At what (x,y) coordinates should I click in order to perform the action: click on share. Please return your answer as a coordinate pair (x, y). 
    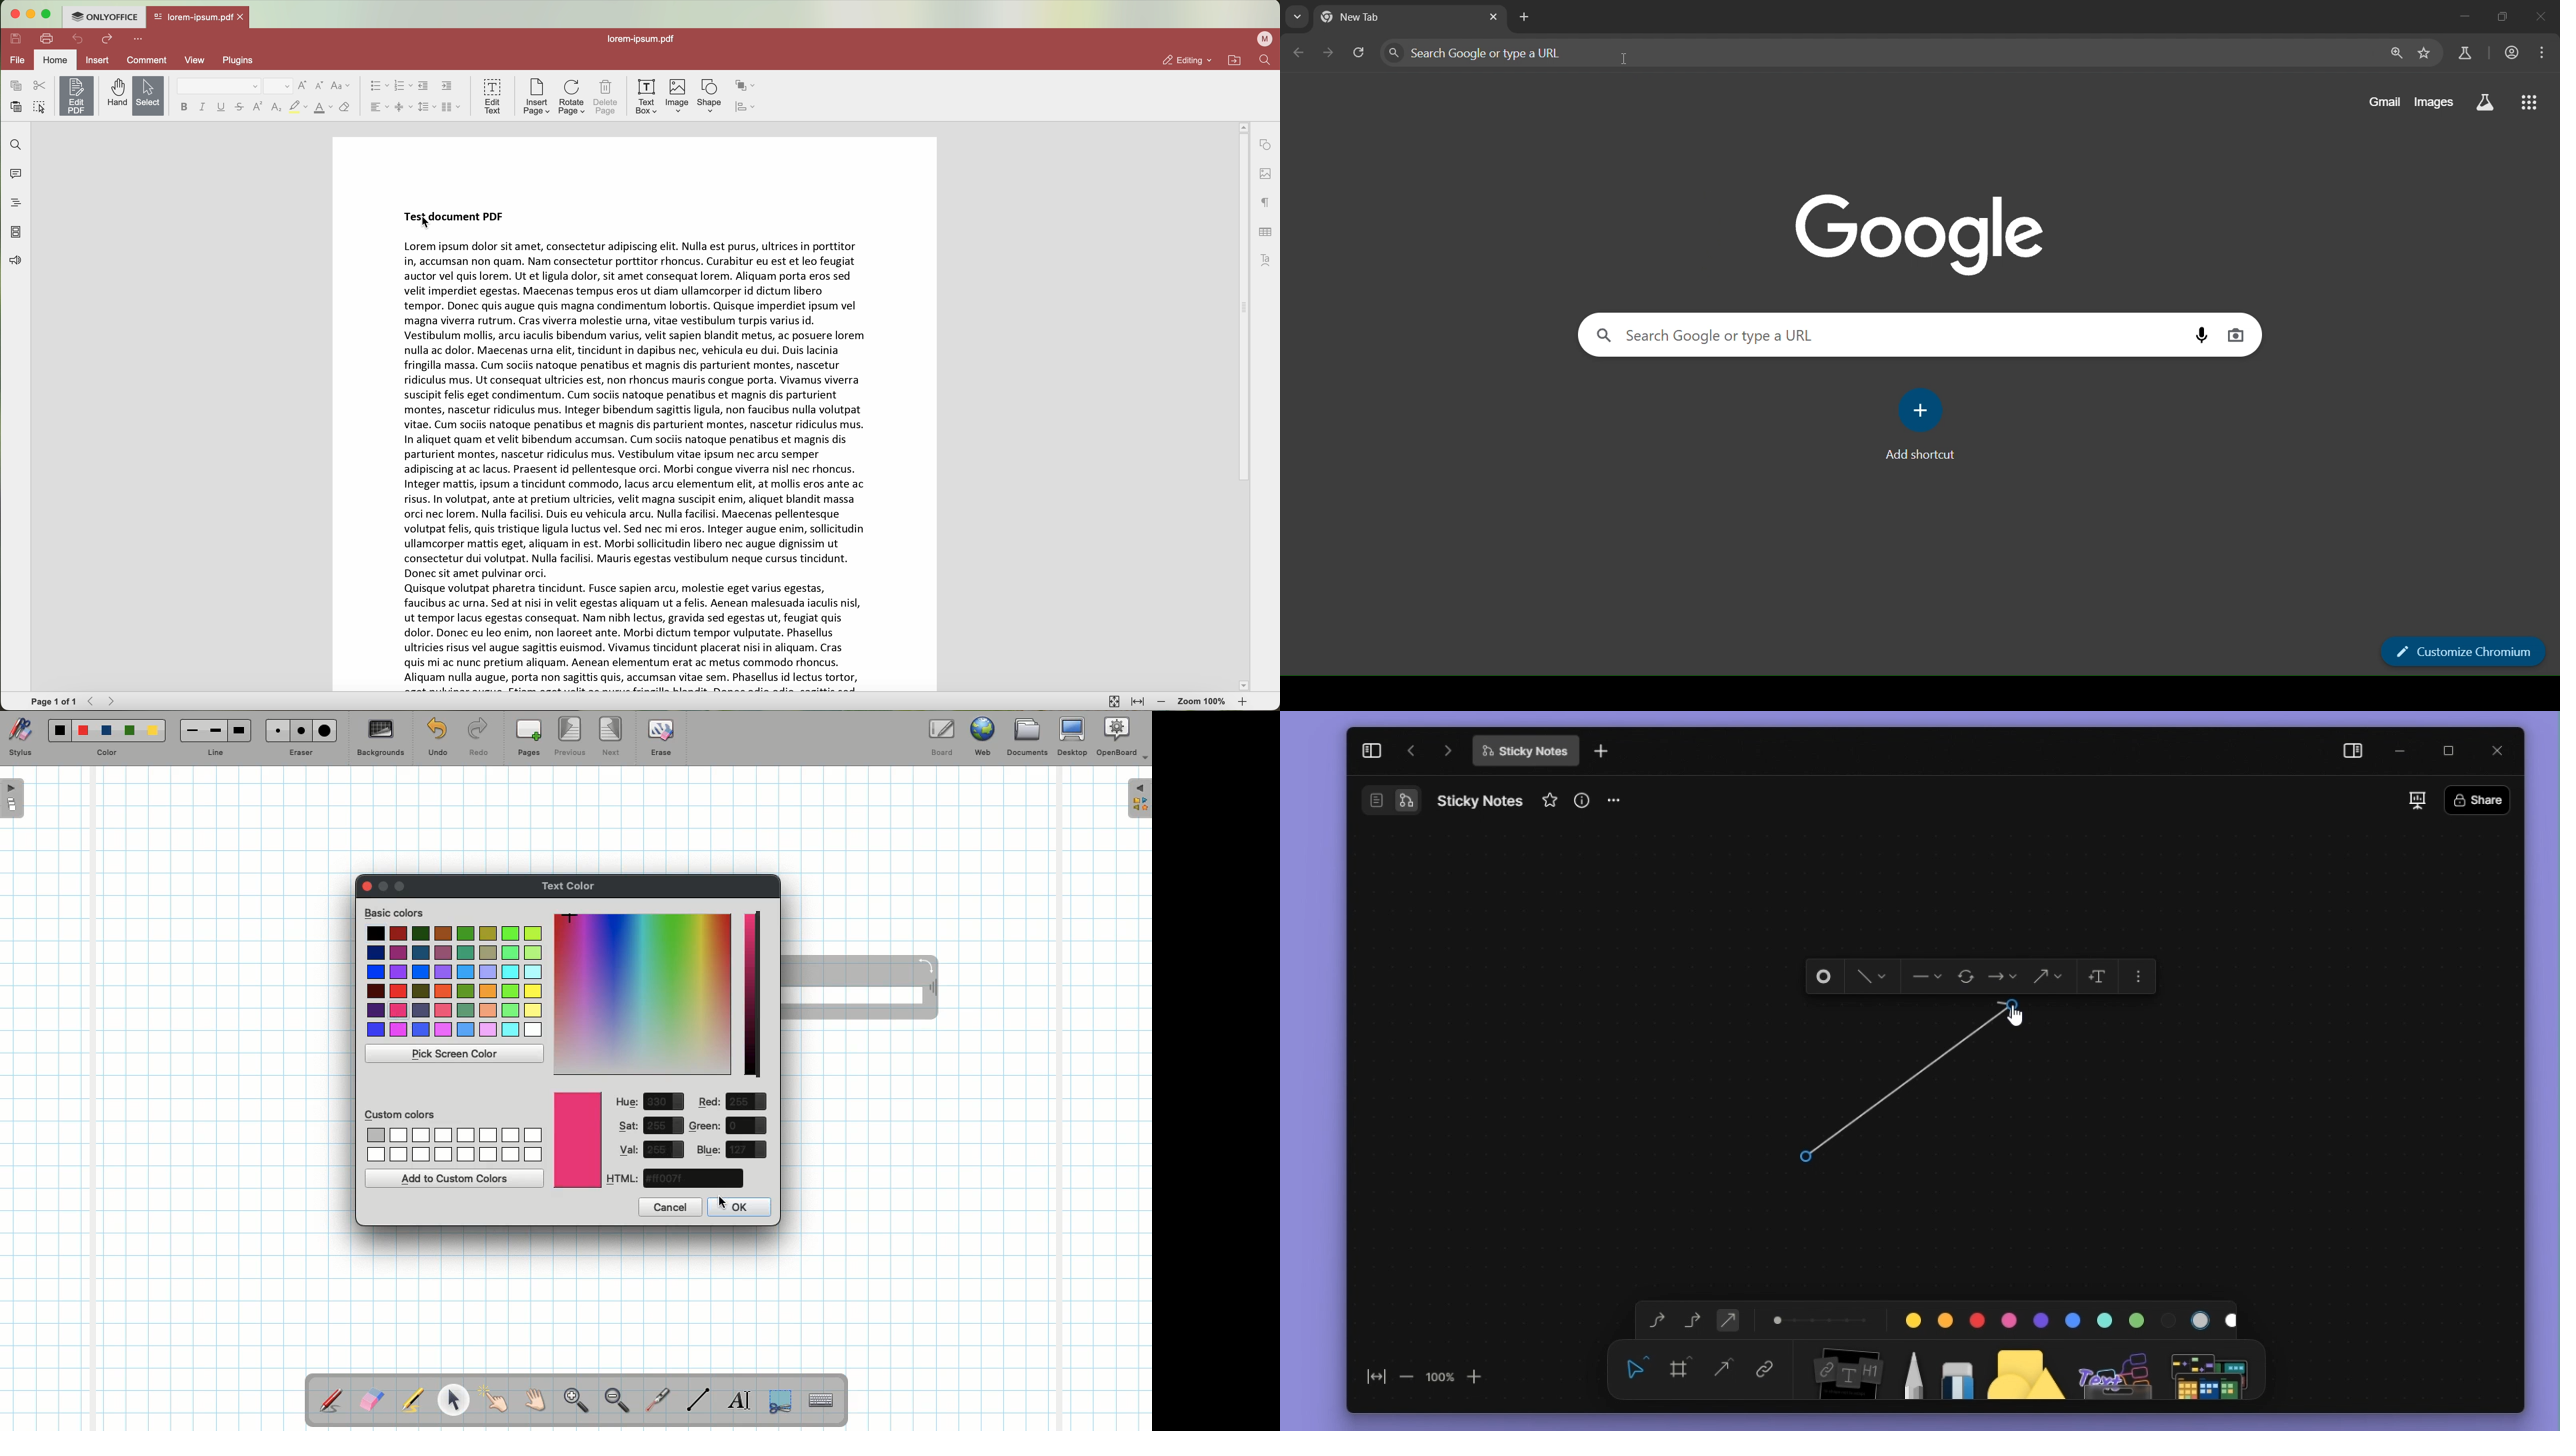
    Looking at the image, I should click on (2483, 799).